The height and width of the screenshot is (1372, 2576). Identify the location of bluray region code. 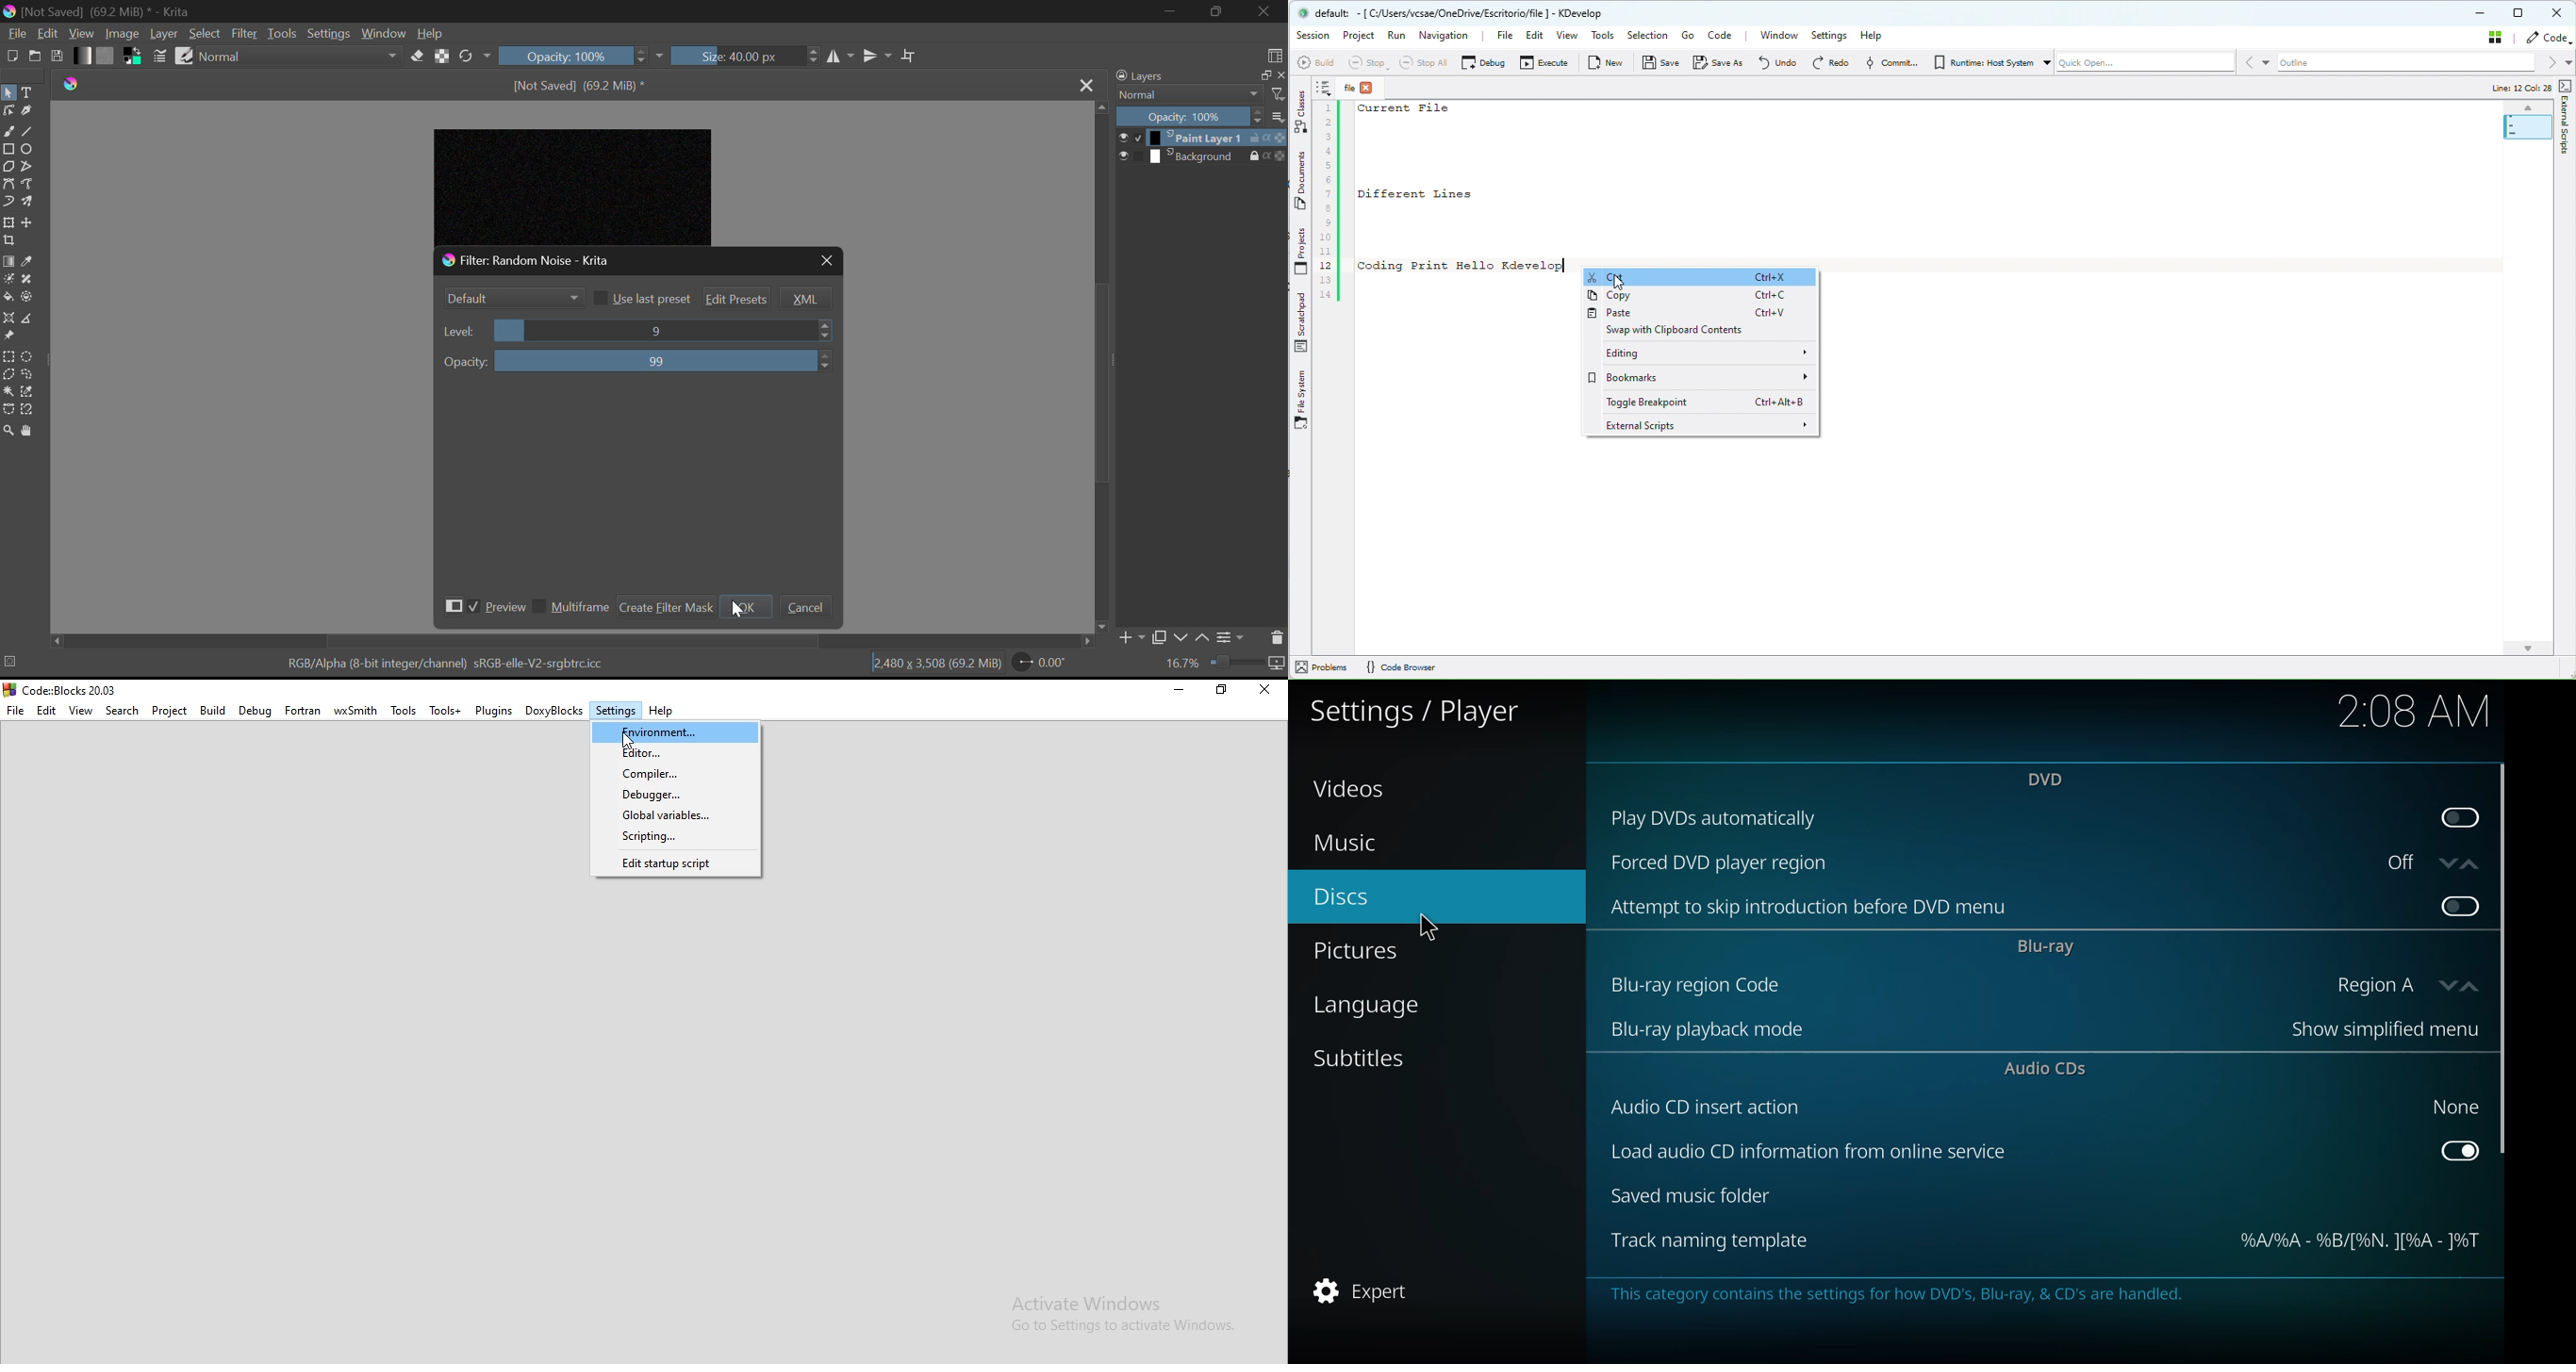
(1699, 984).